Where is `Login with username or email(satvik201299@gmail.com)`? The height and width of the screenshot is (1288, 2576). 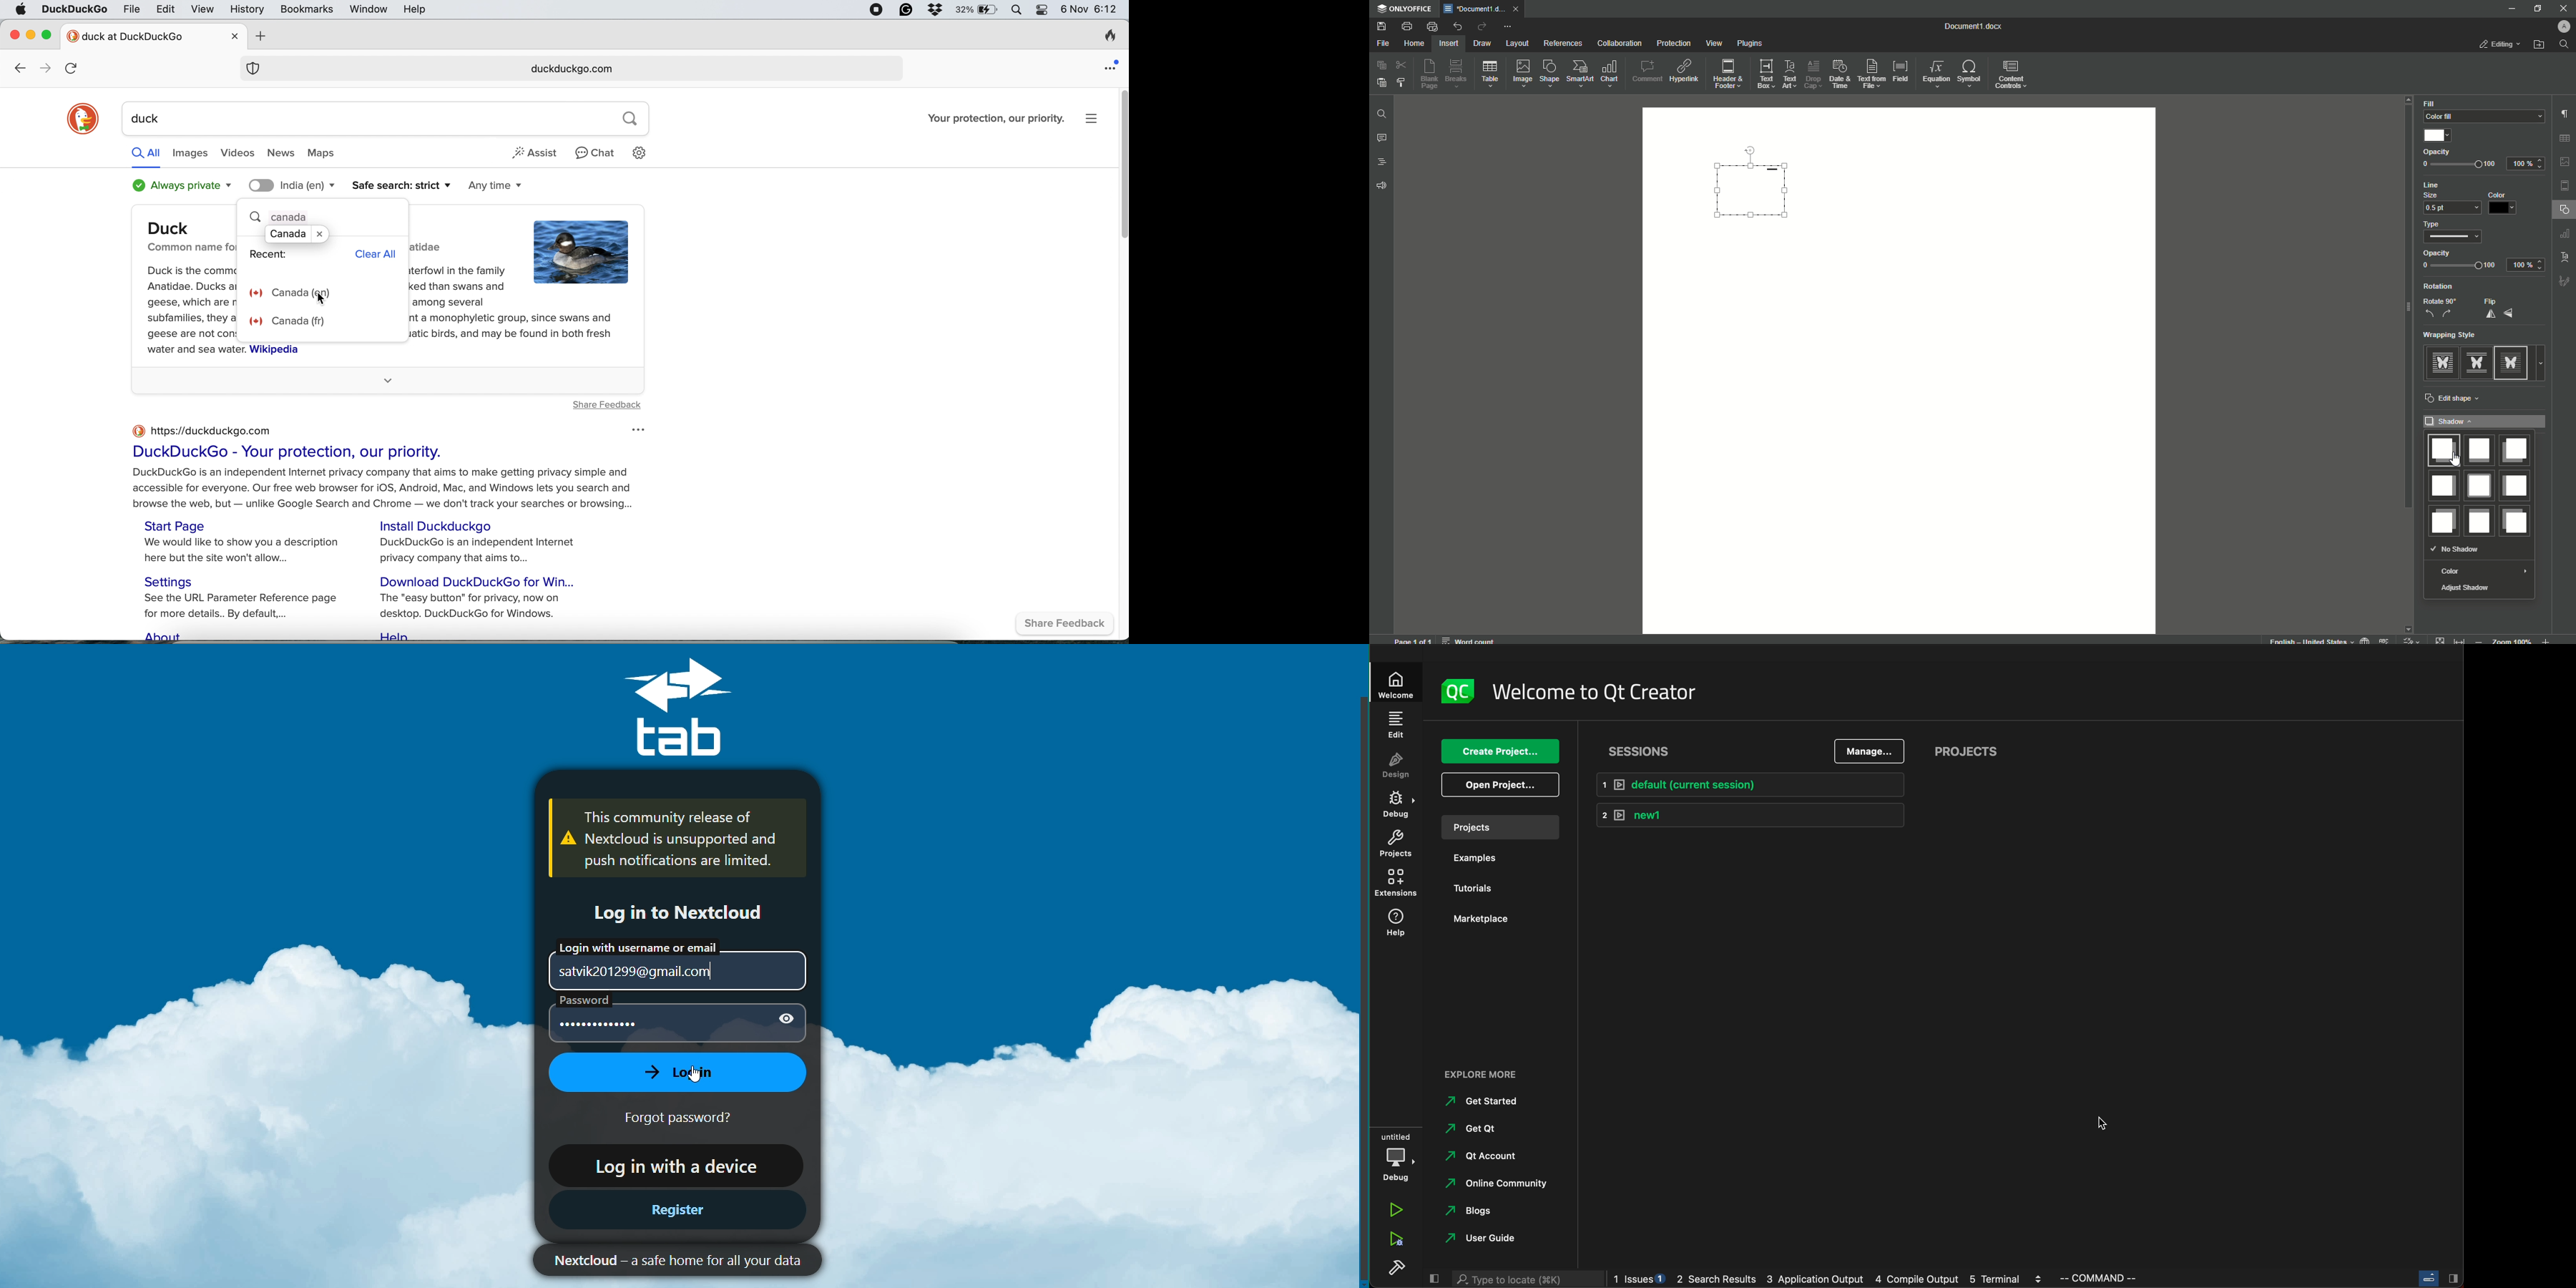 Login with username or email(satvik201299@gmail.com) is located at coordinates (672, 962).